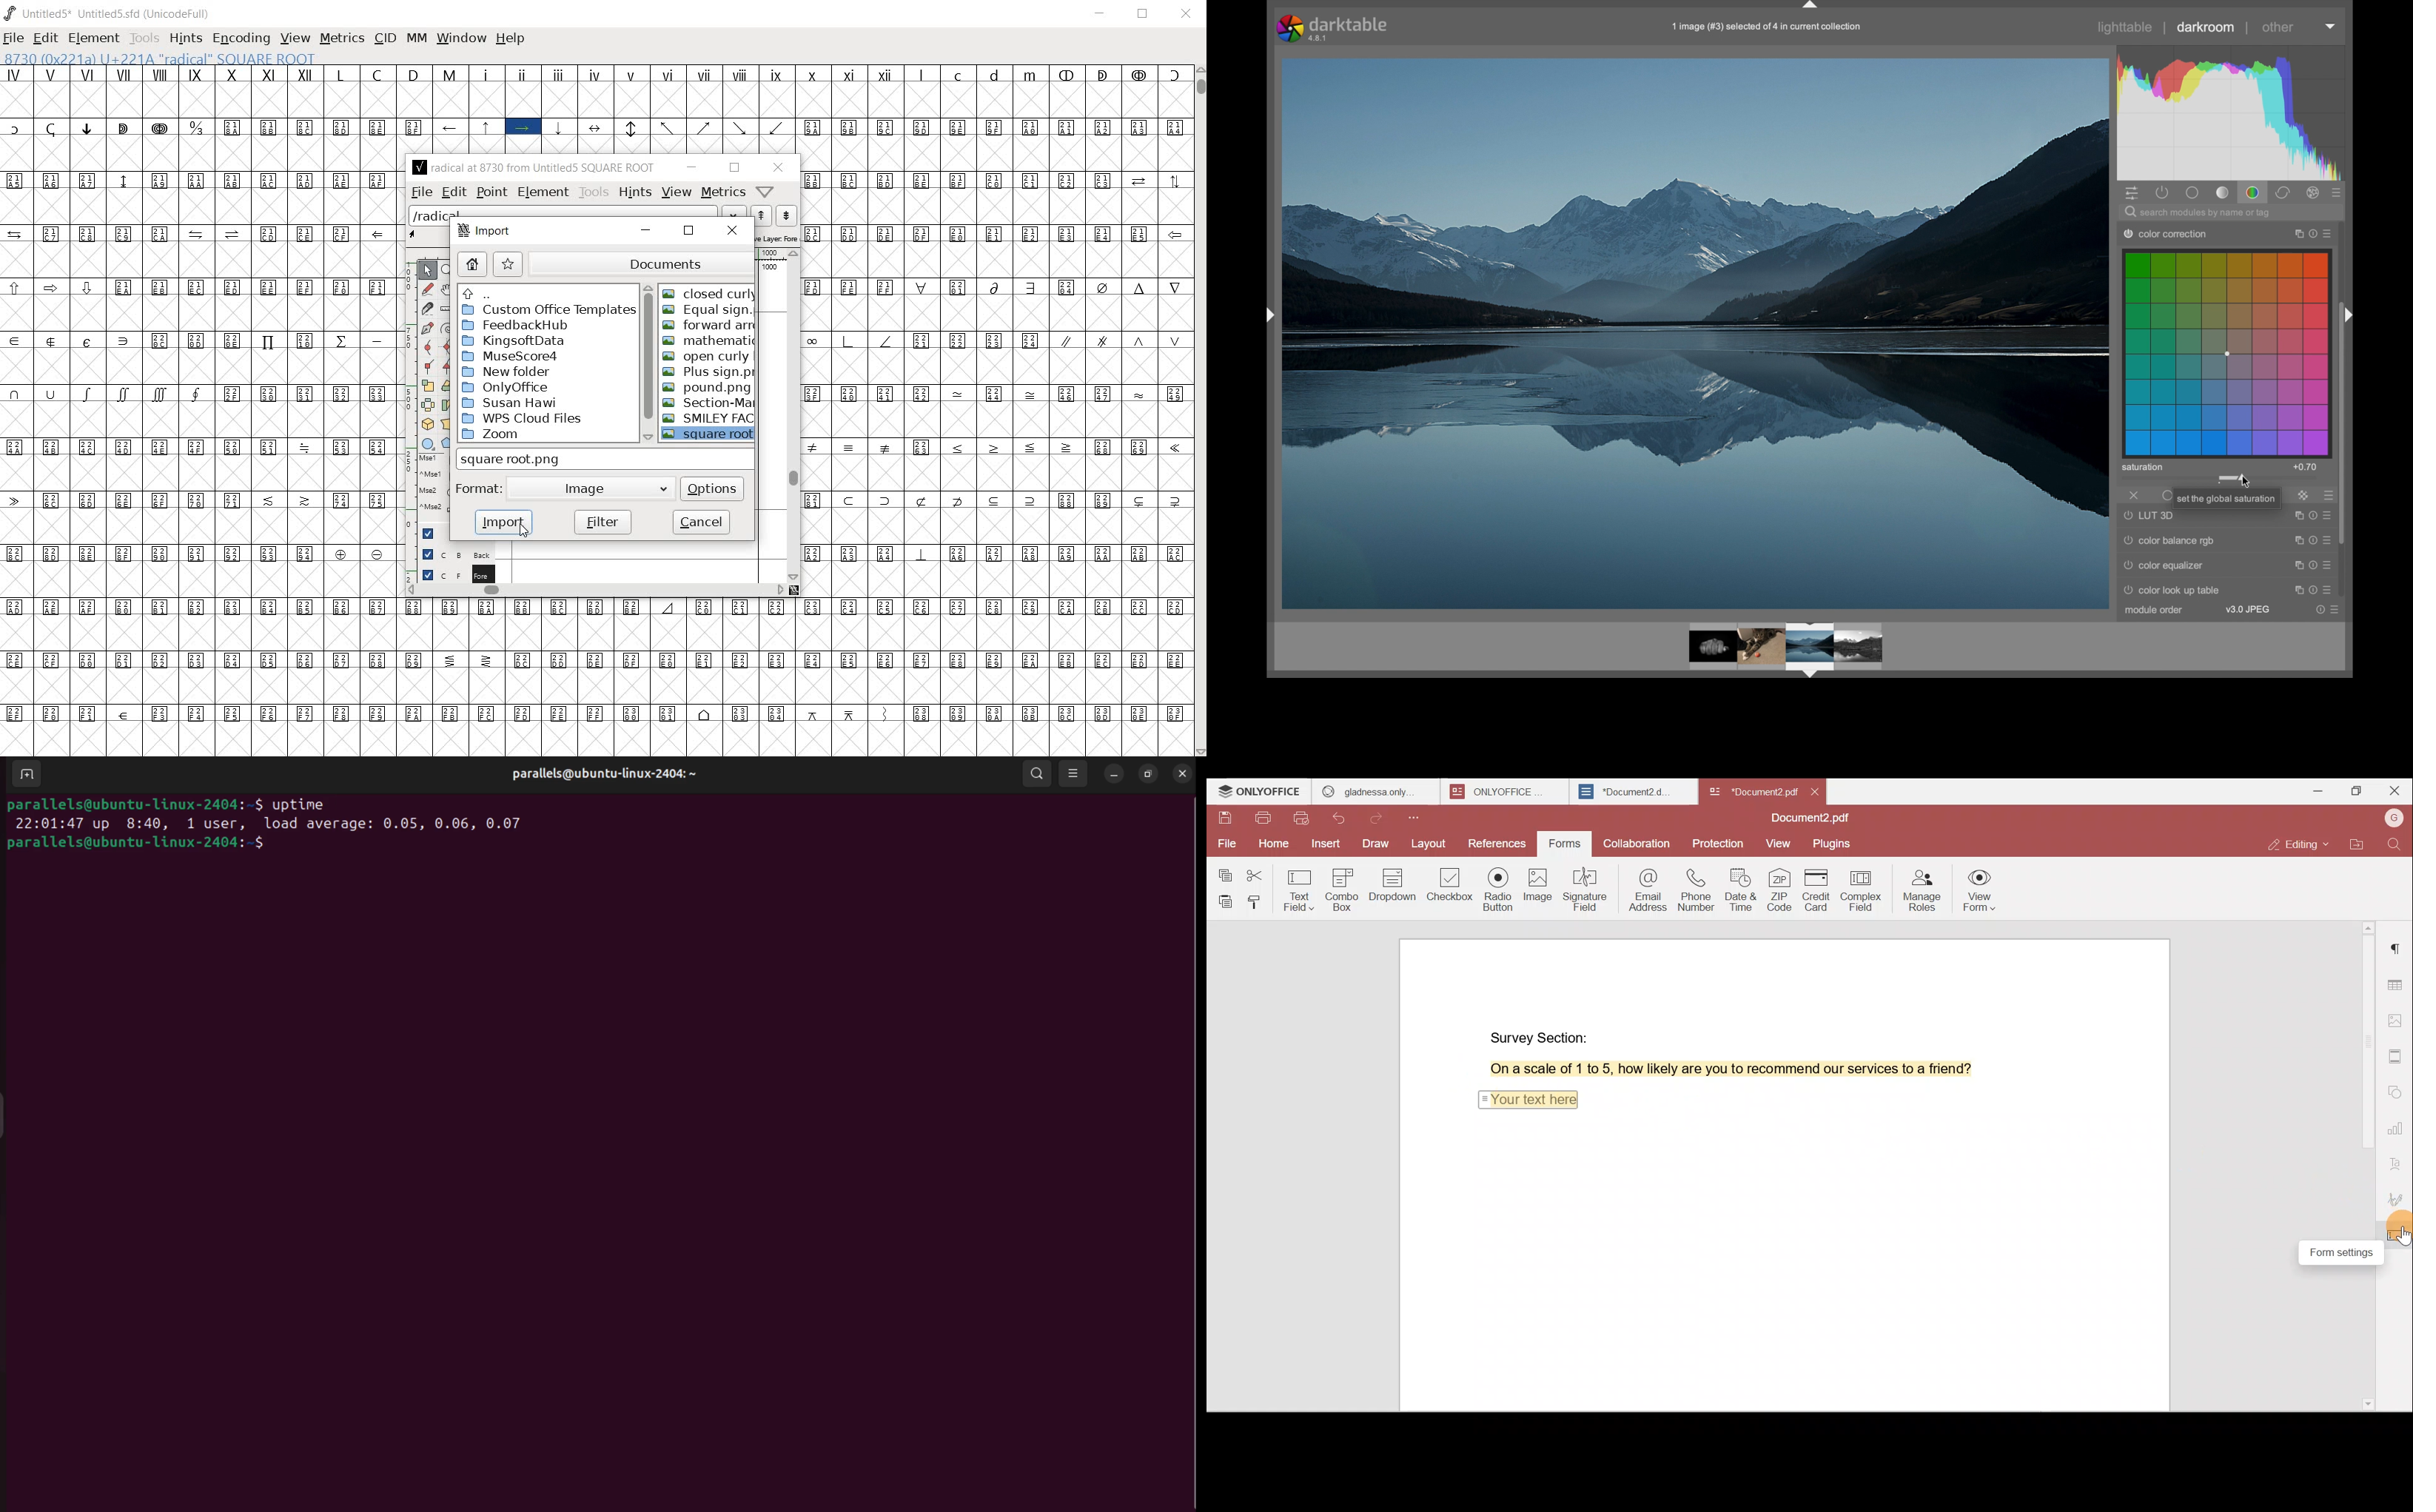  I want to click on options, so click(2312, 541).